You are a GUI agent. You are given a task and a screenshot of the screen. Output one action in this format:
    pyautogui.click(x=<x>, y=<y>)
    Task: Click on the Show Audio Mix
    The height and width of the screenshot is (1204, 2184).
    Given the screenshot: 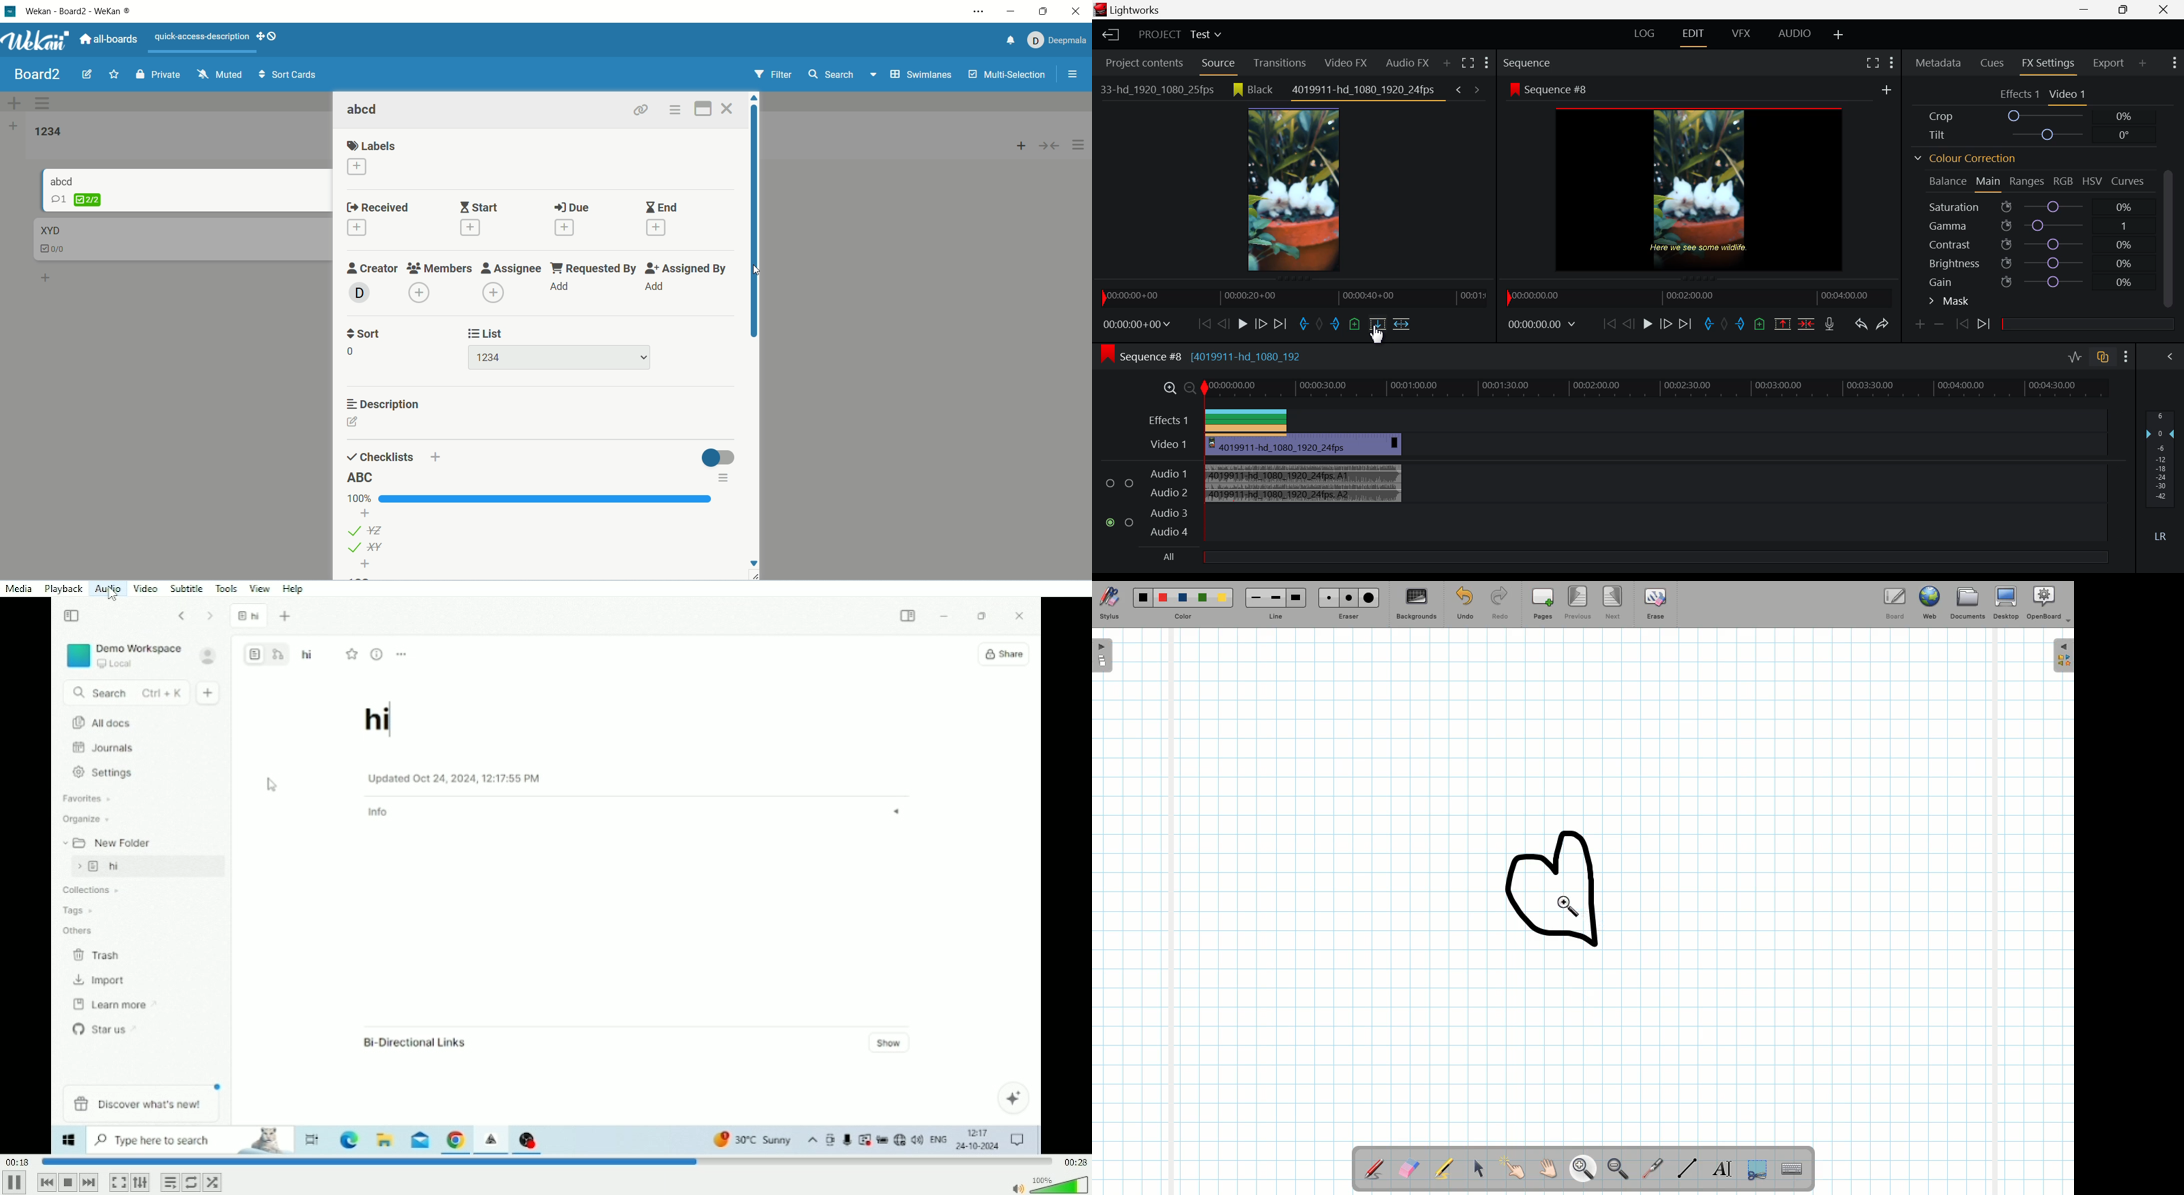 What is the action you would take?
    pyautogui.click(x=2170, y=356)
    